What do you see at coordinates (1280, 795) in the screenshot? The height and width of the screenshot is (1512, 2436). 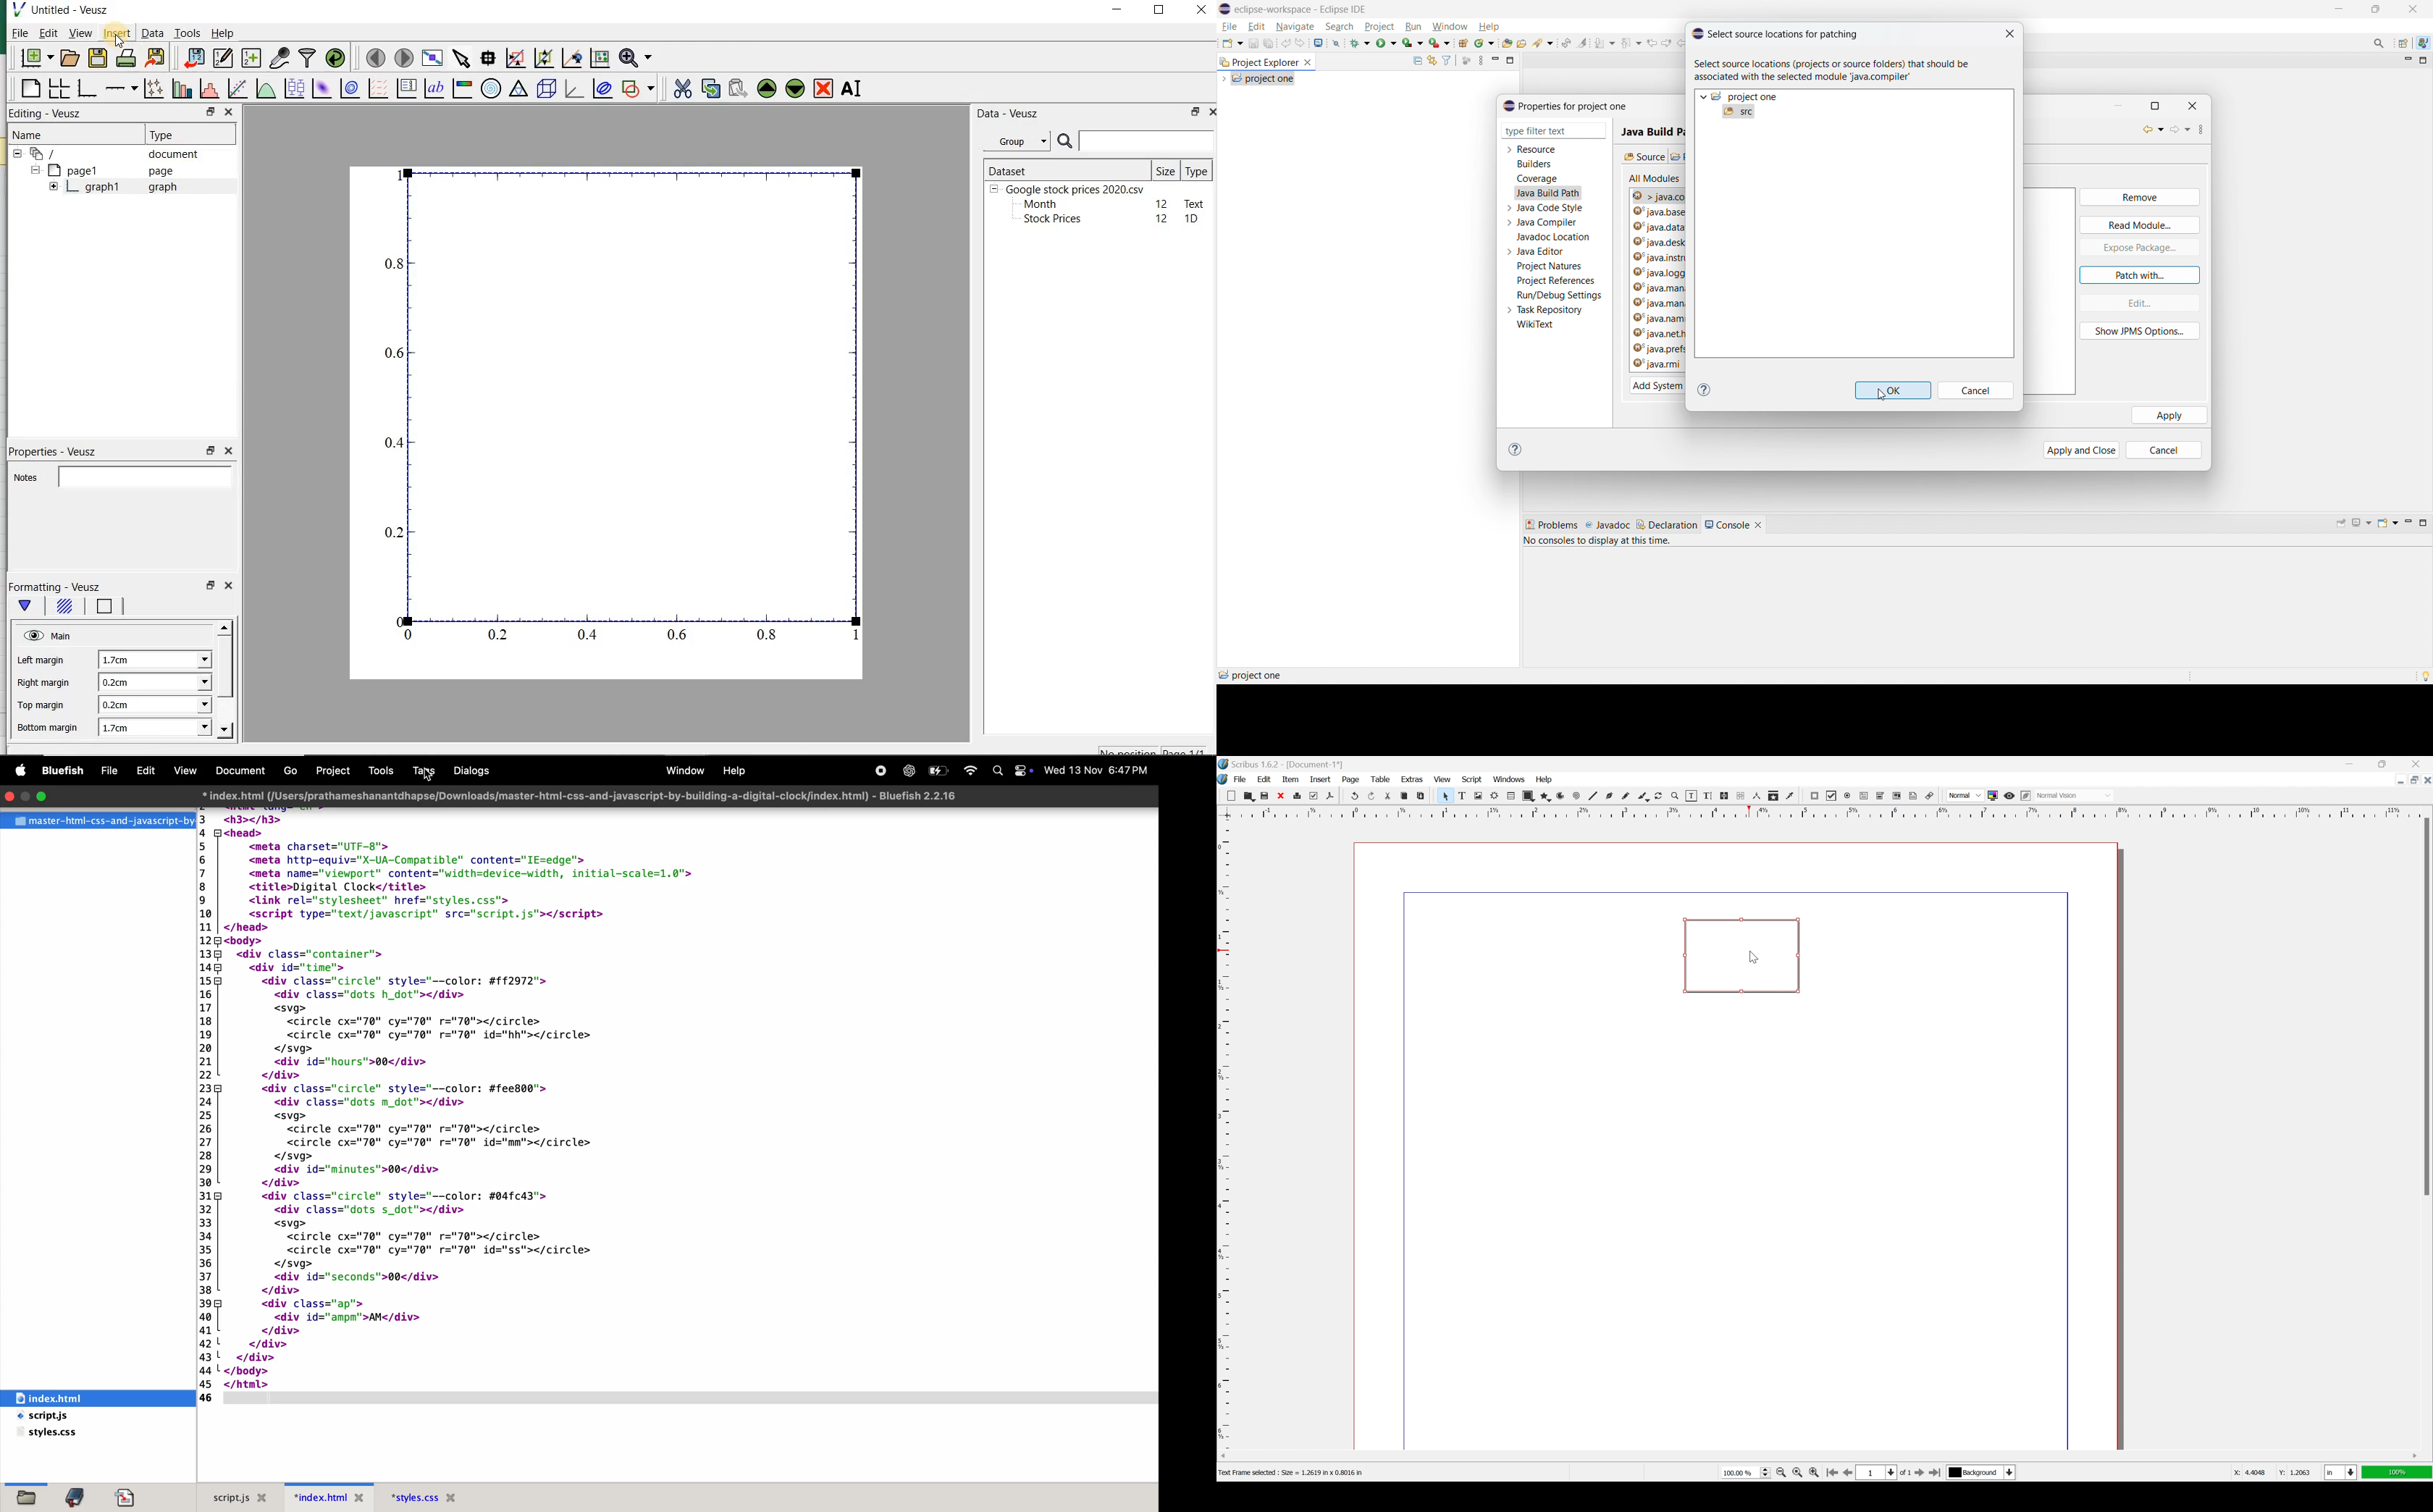 I see `cut` at bounding box center [1280, 795].